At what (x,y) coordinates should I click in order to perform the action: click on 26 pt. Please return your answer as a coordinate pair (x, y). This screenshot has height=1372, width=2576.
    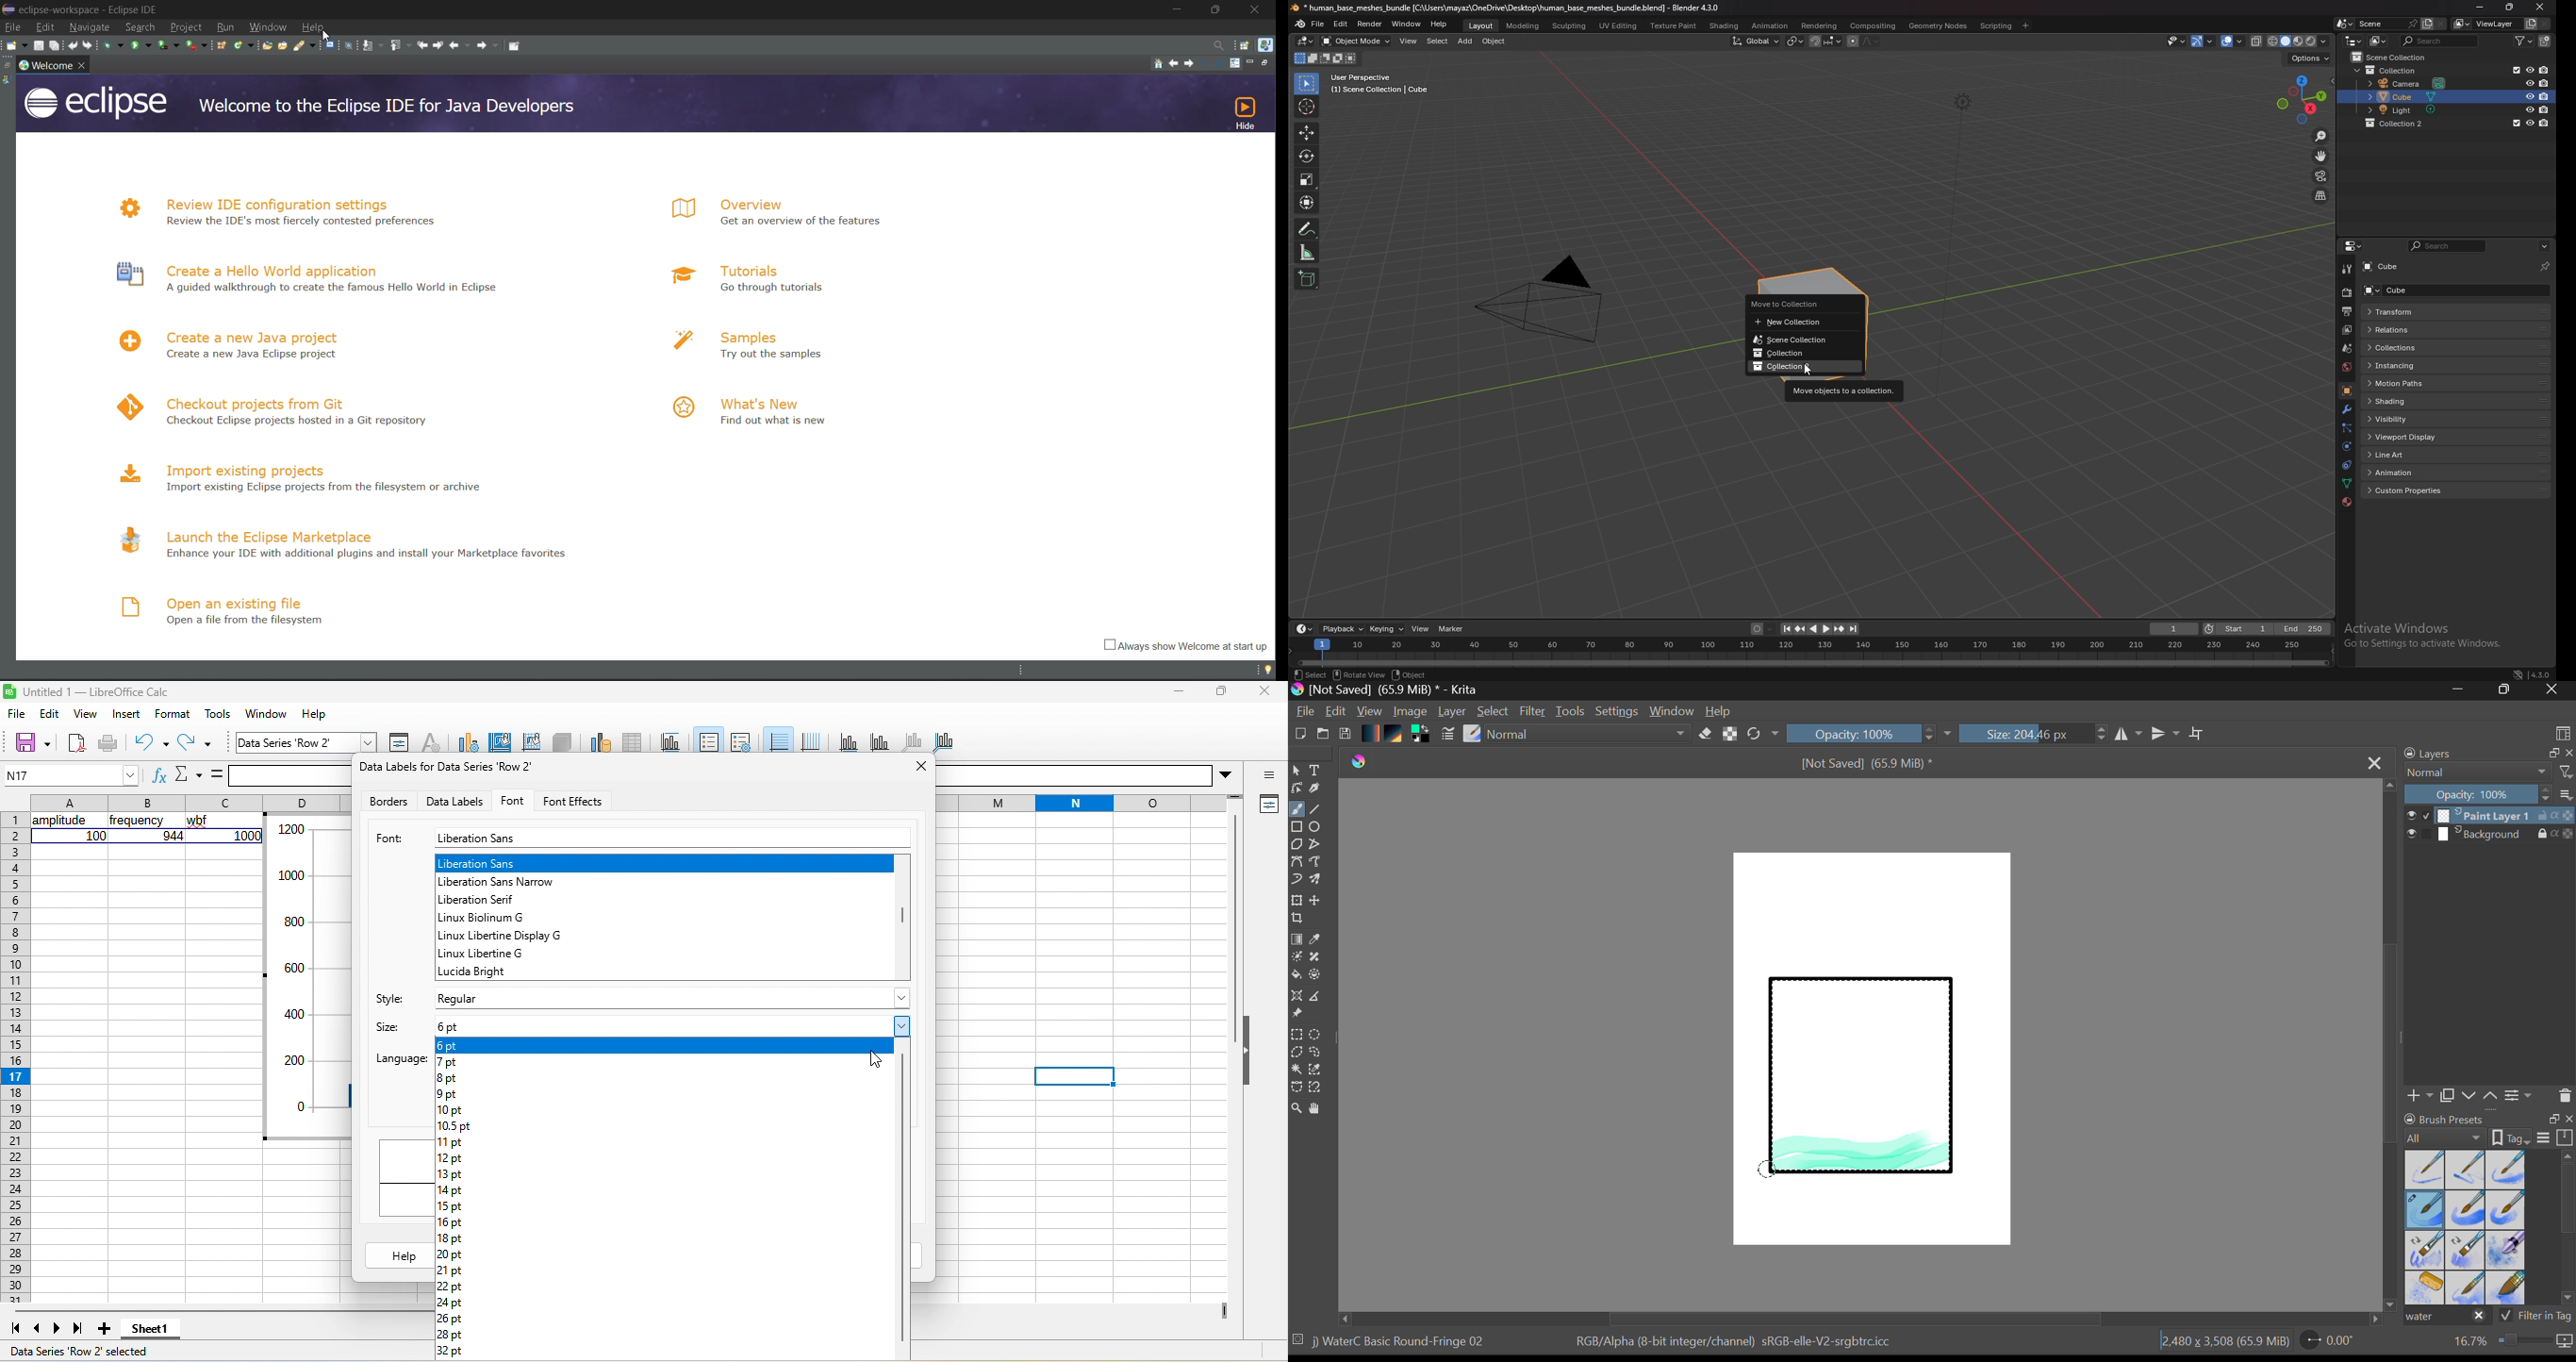
    Looking at the image, I should click on (451, 1320).